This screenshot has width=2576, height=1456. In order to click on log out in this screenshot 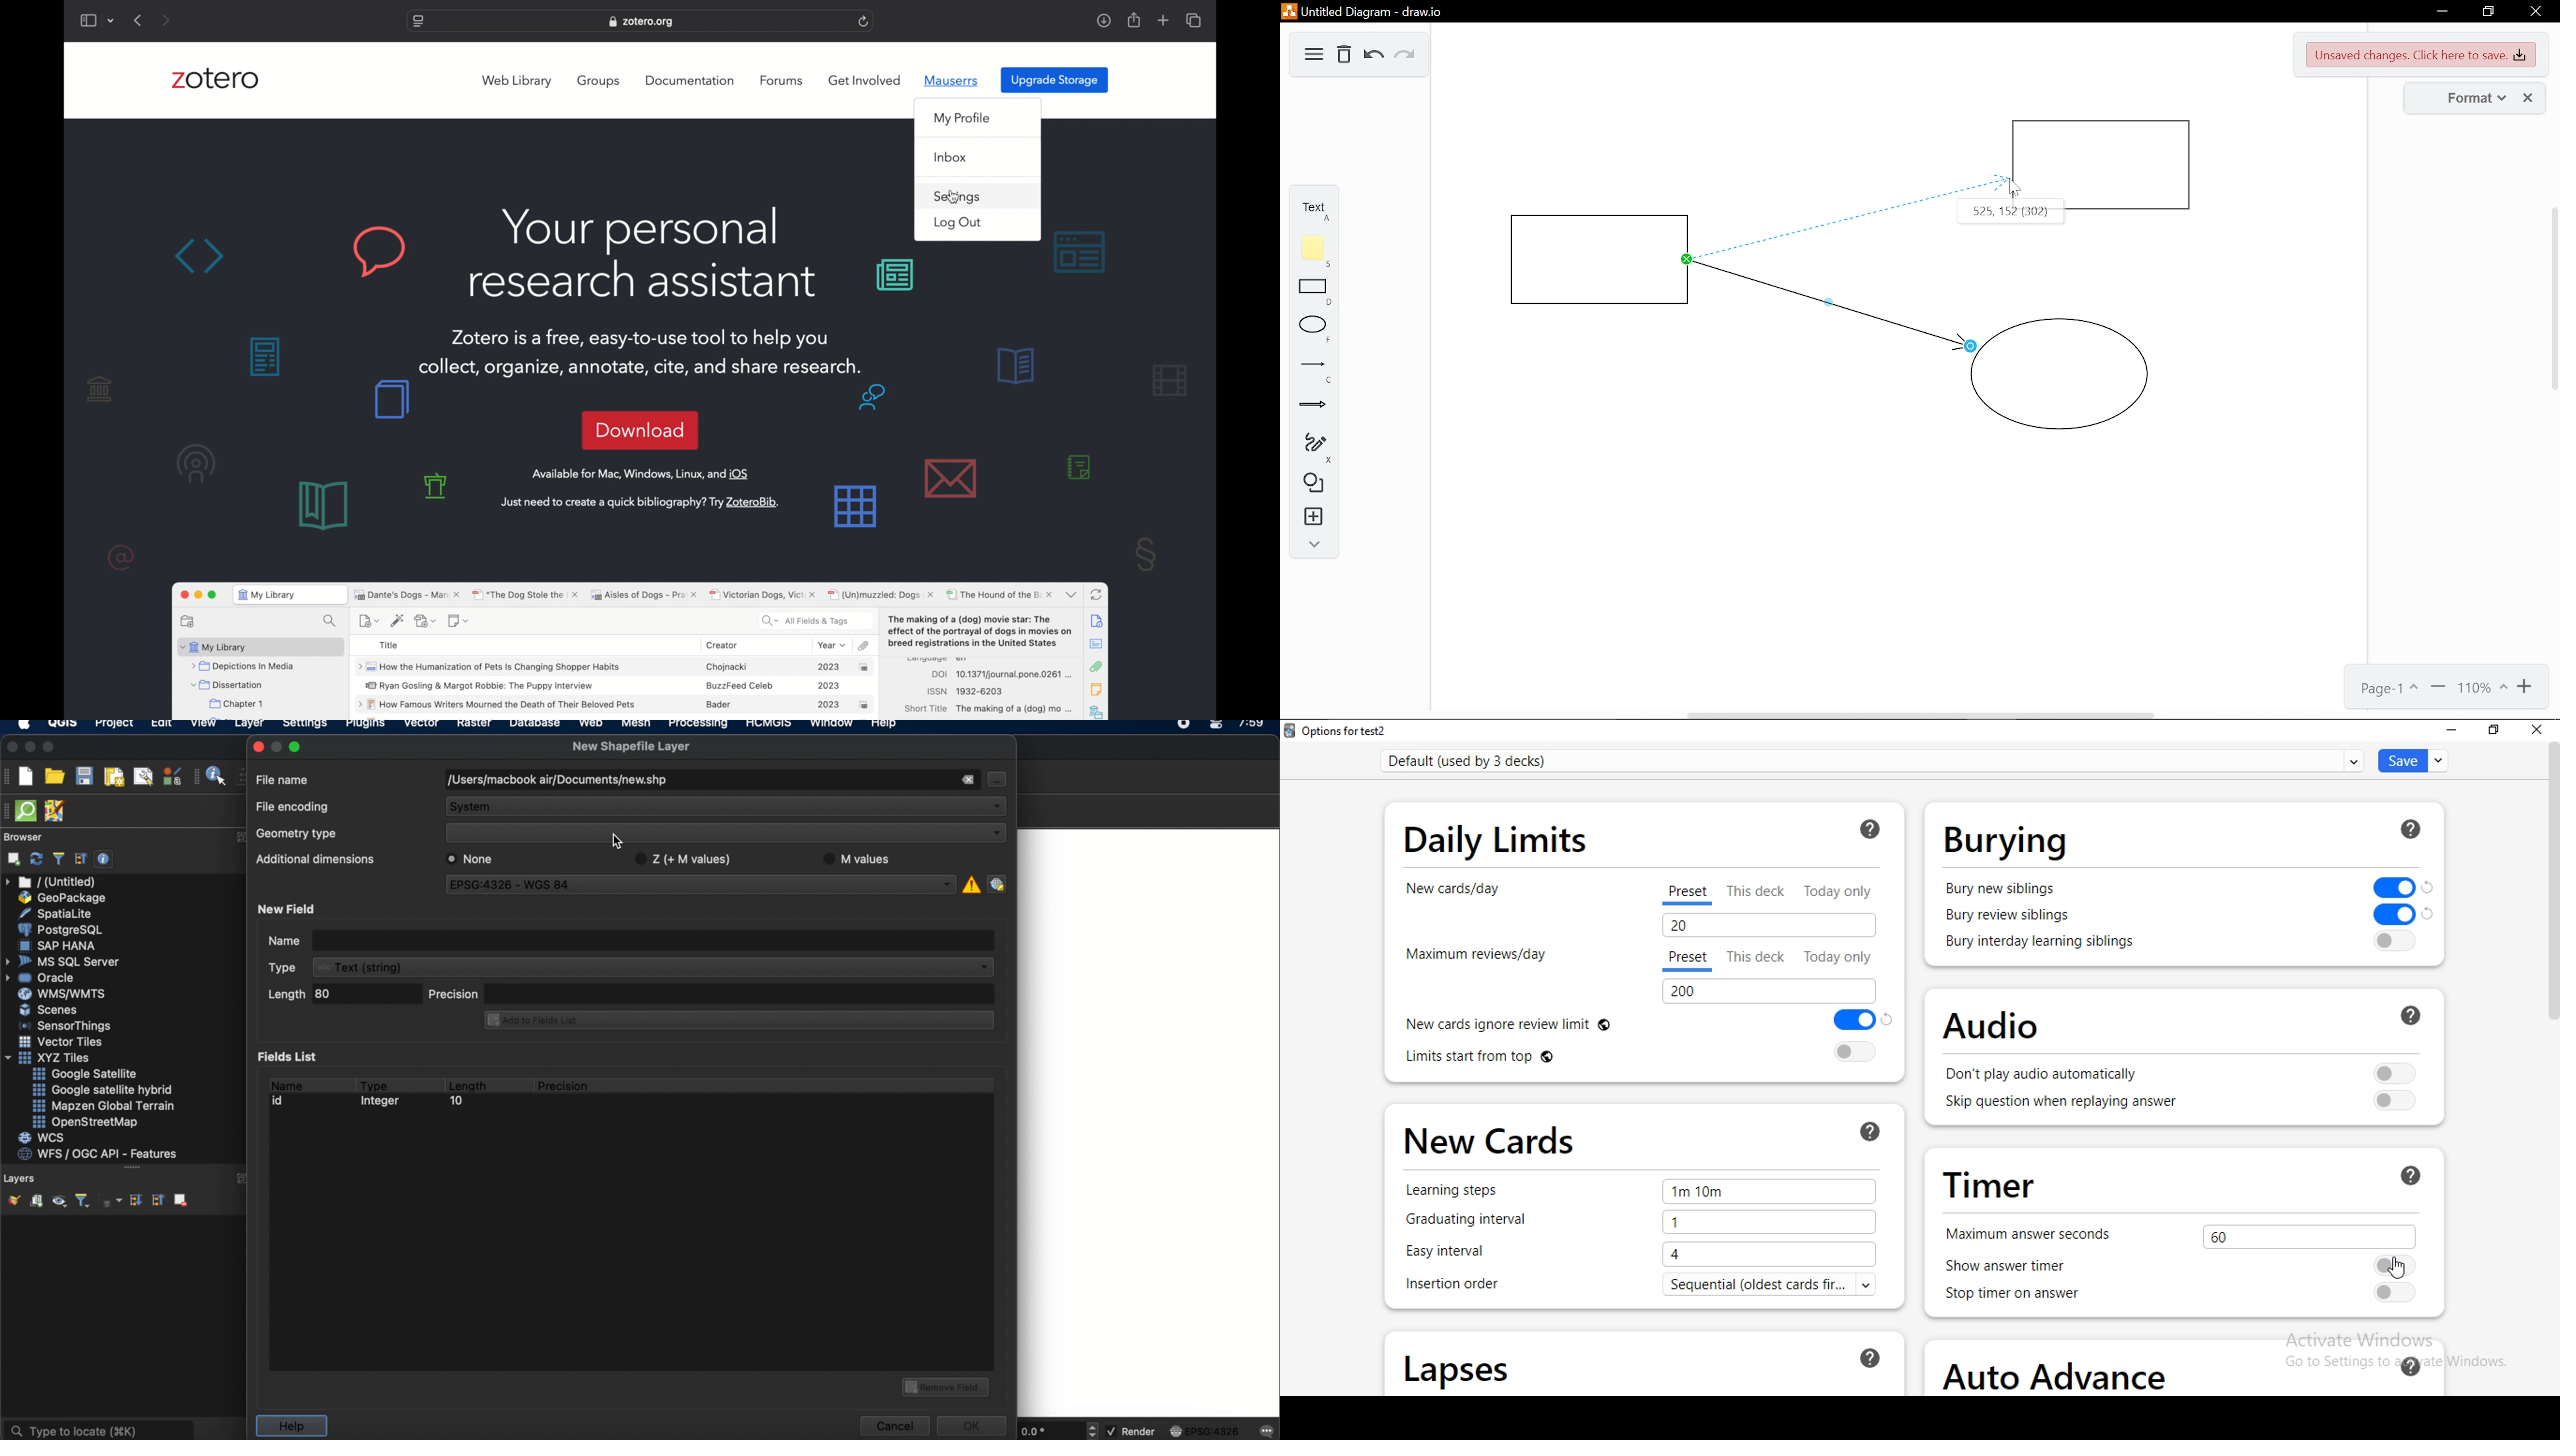, I will do `click(959, 223)`.